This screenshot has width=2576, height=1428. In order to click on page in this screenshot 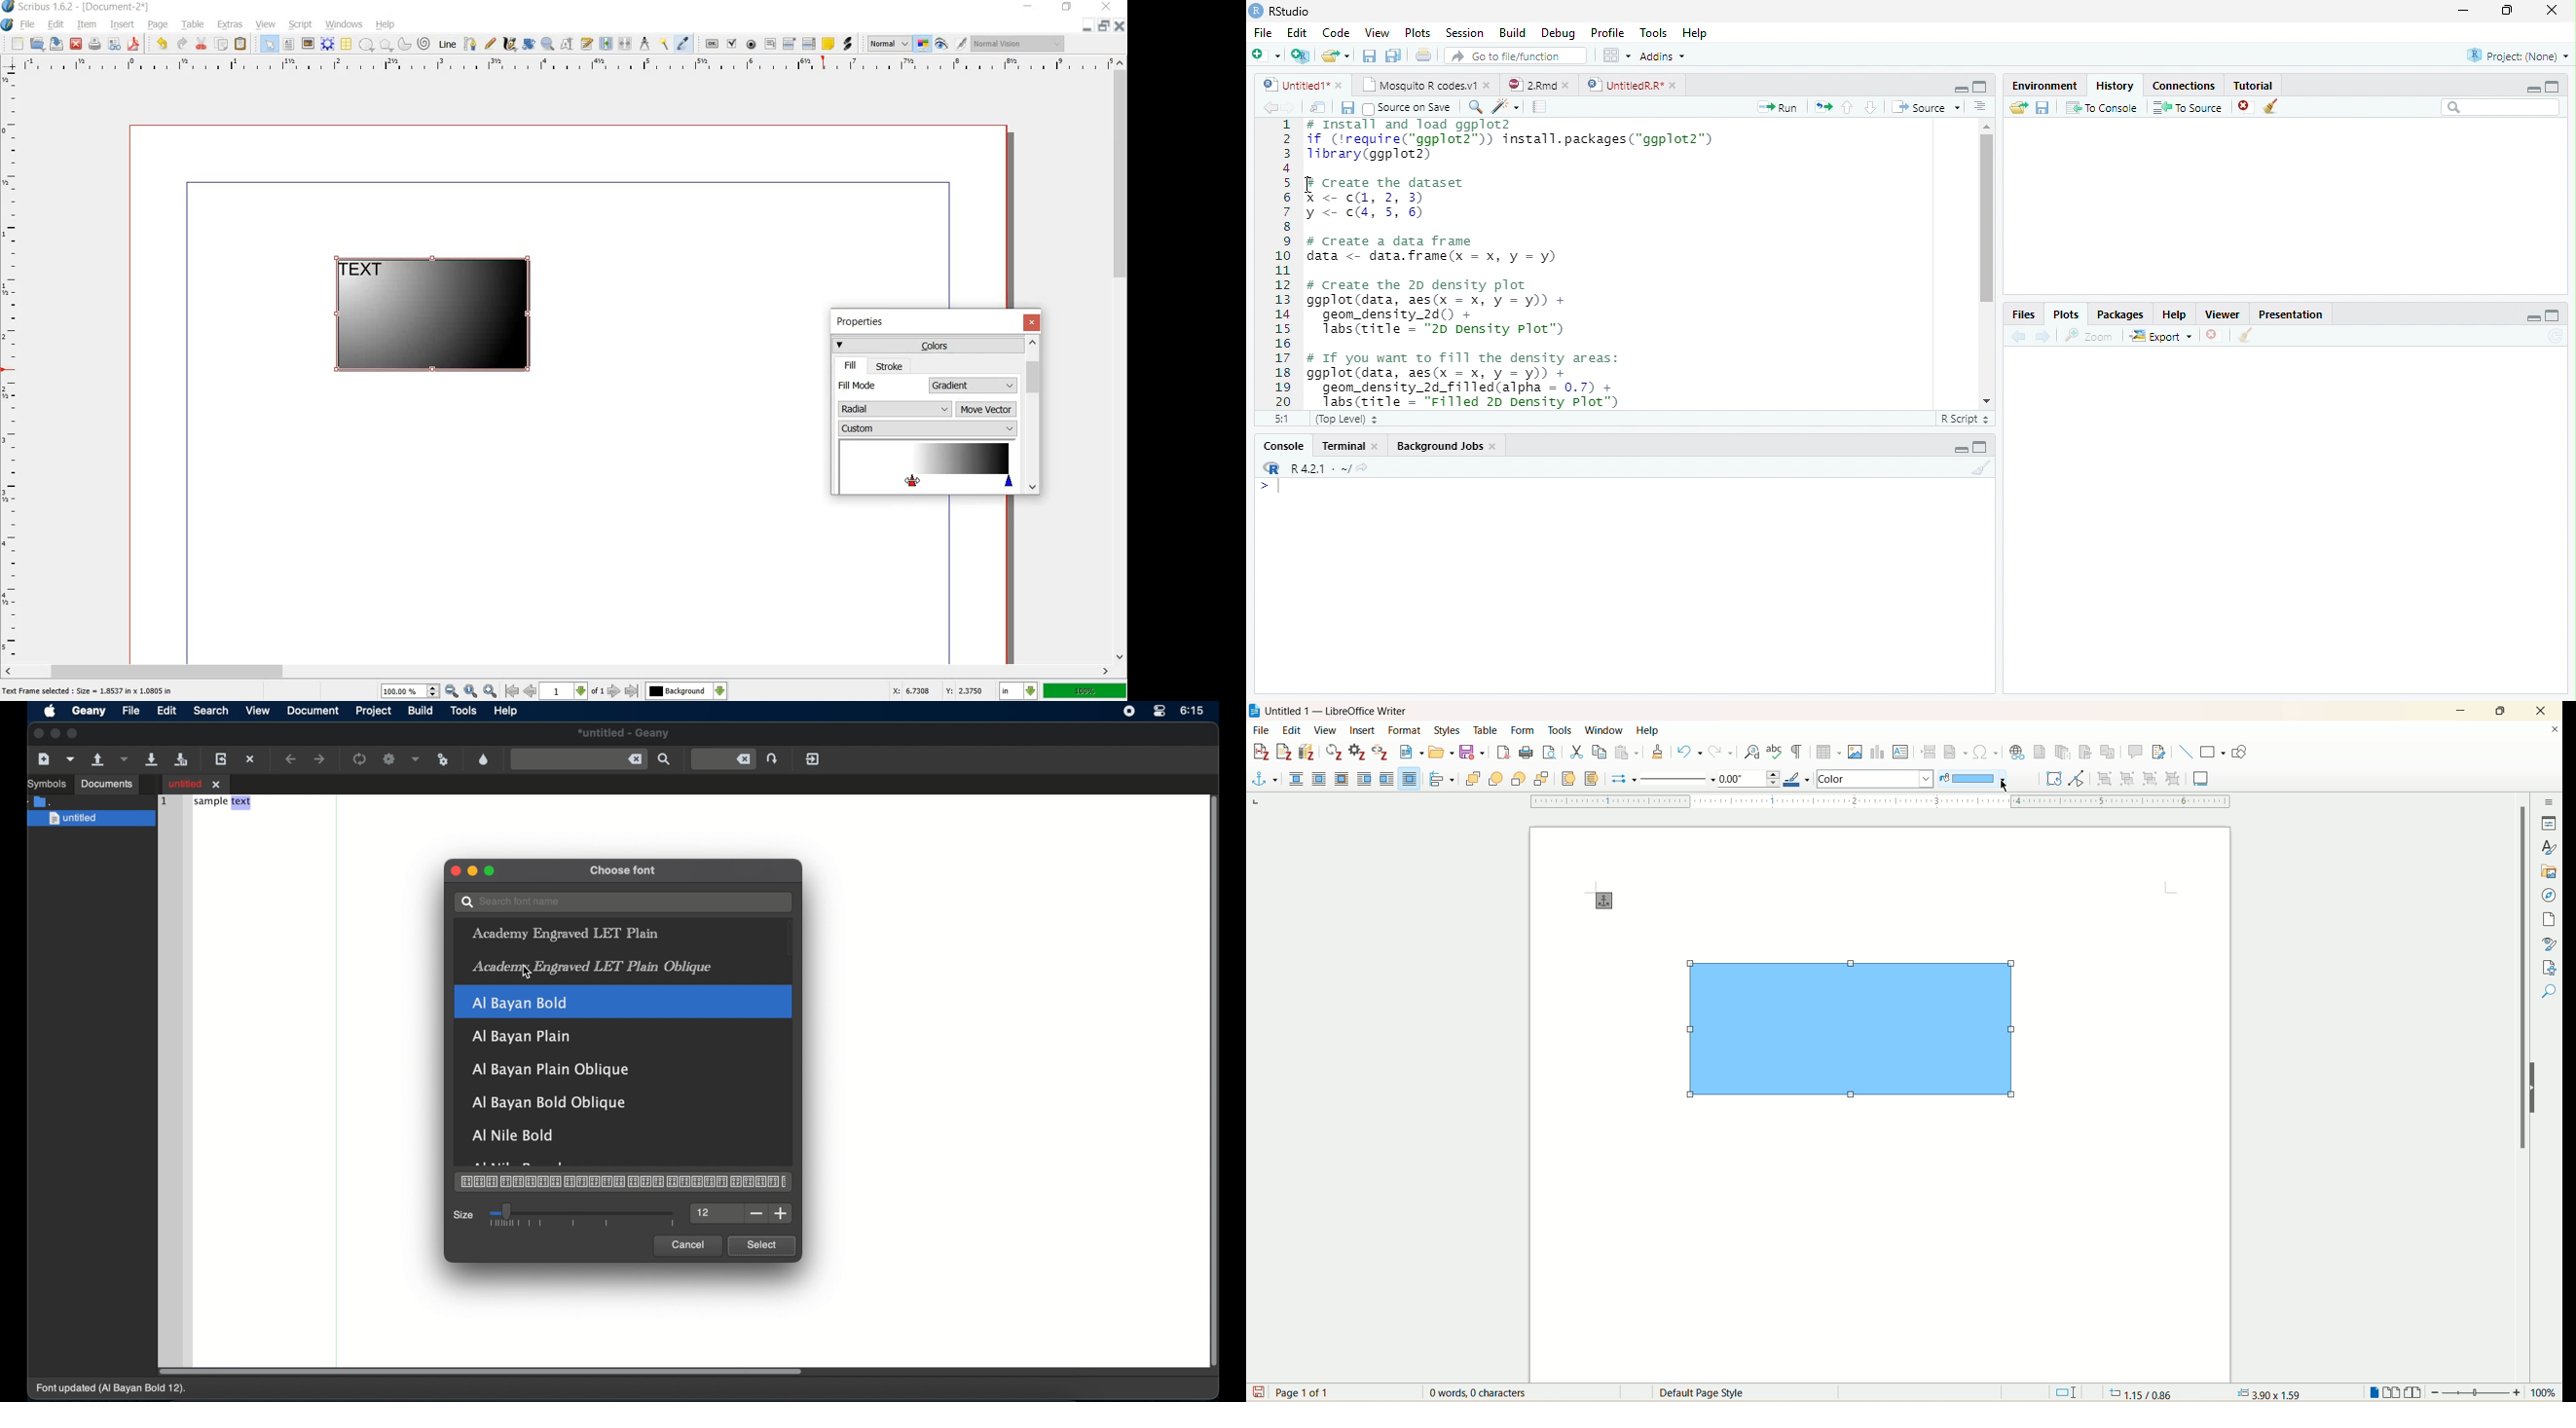, I will do `click(158, 26)`.